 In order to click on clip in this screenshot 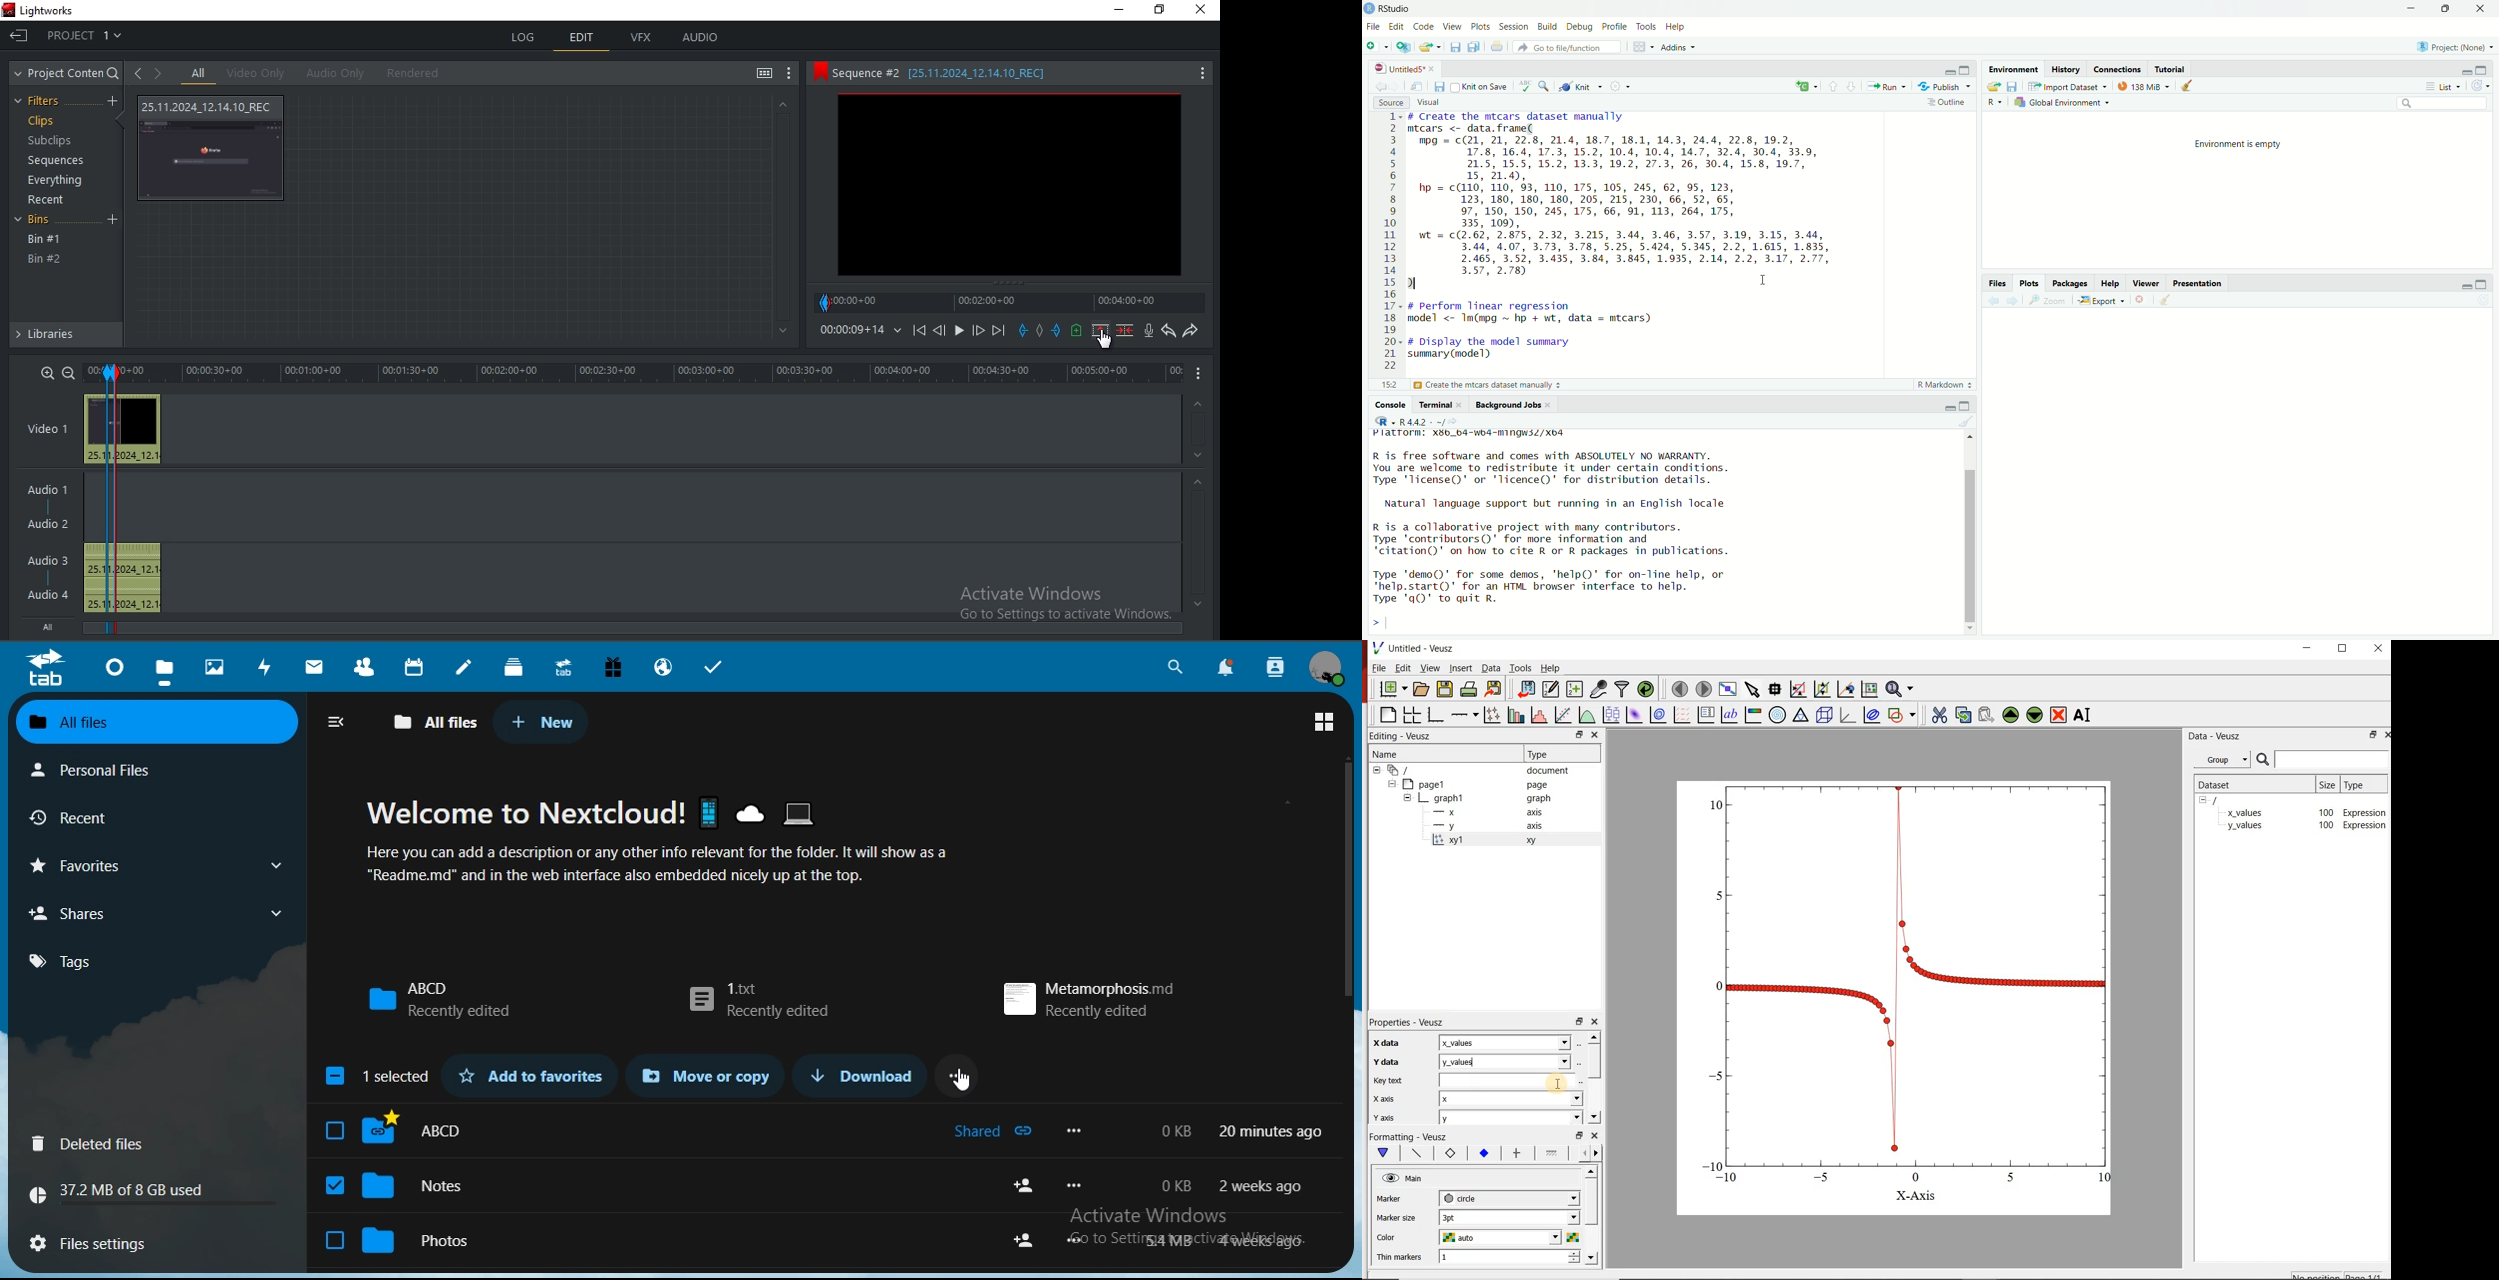, I will do `click(1009, 185)`.